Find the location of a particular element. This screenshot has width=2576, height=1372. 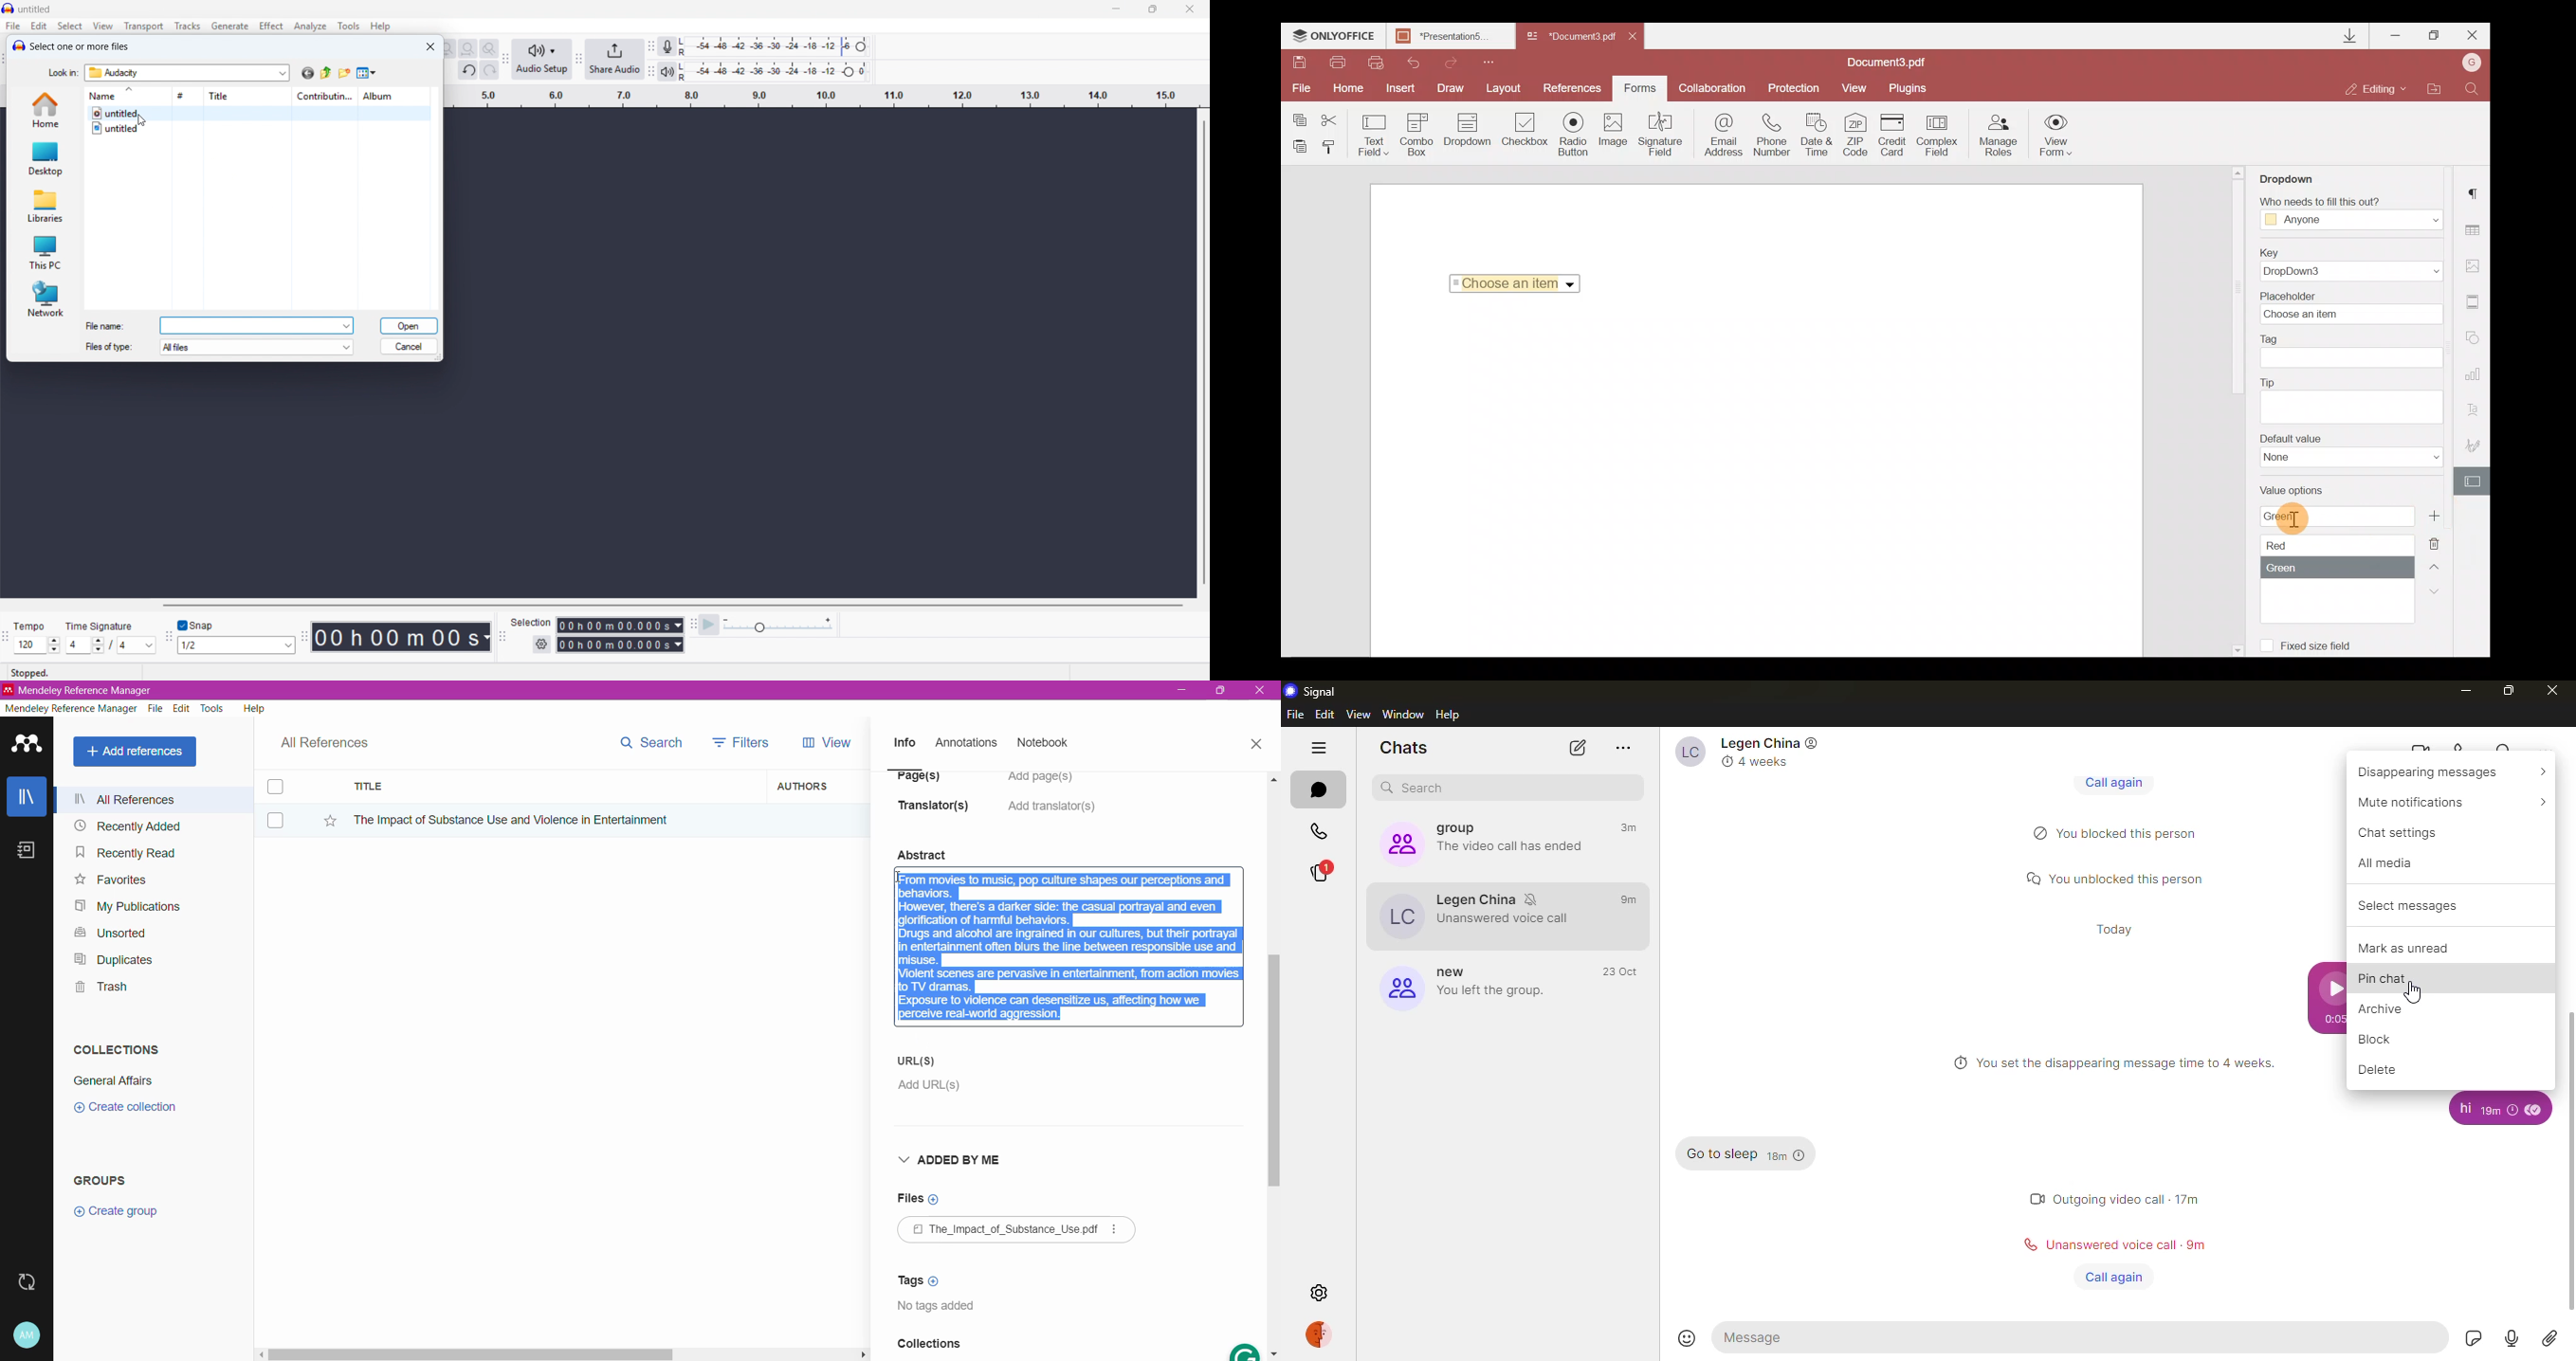

Share audio  is located at coordinates (615, 60).